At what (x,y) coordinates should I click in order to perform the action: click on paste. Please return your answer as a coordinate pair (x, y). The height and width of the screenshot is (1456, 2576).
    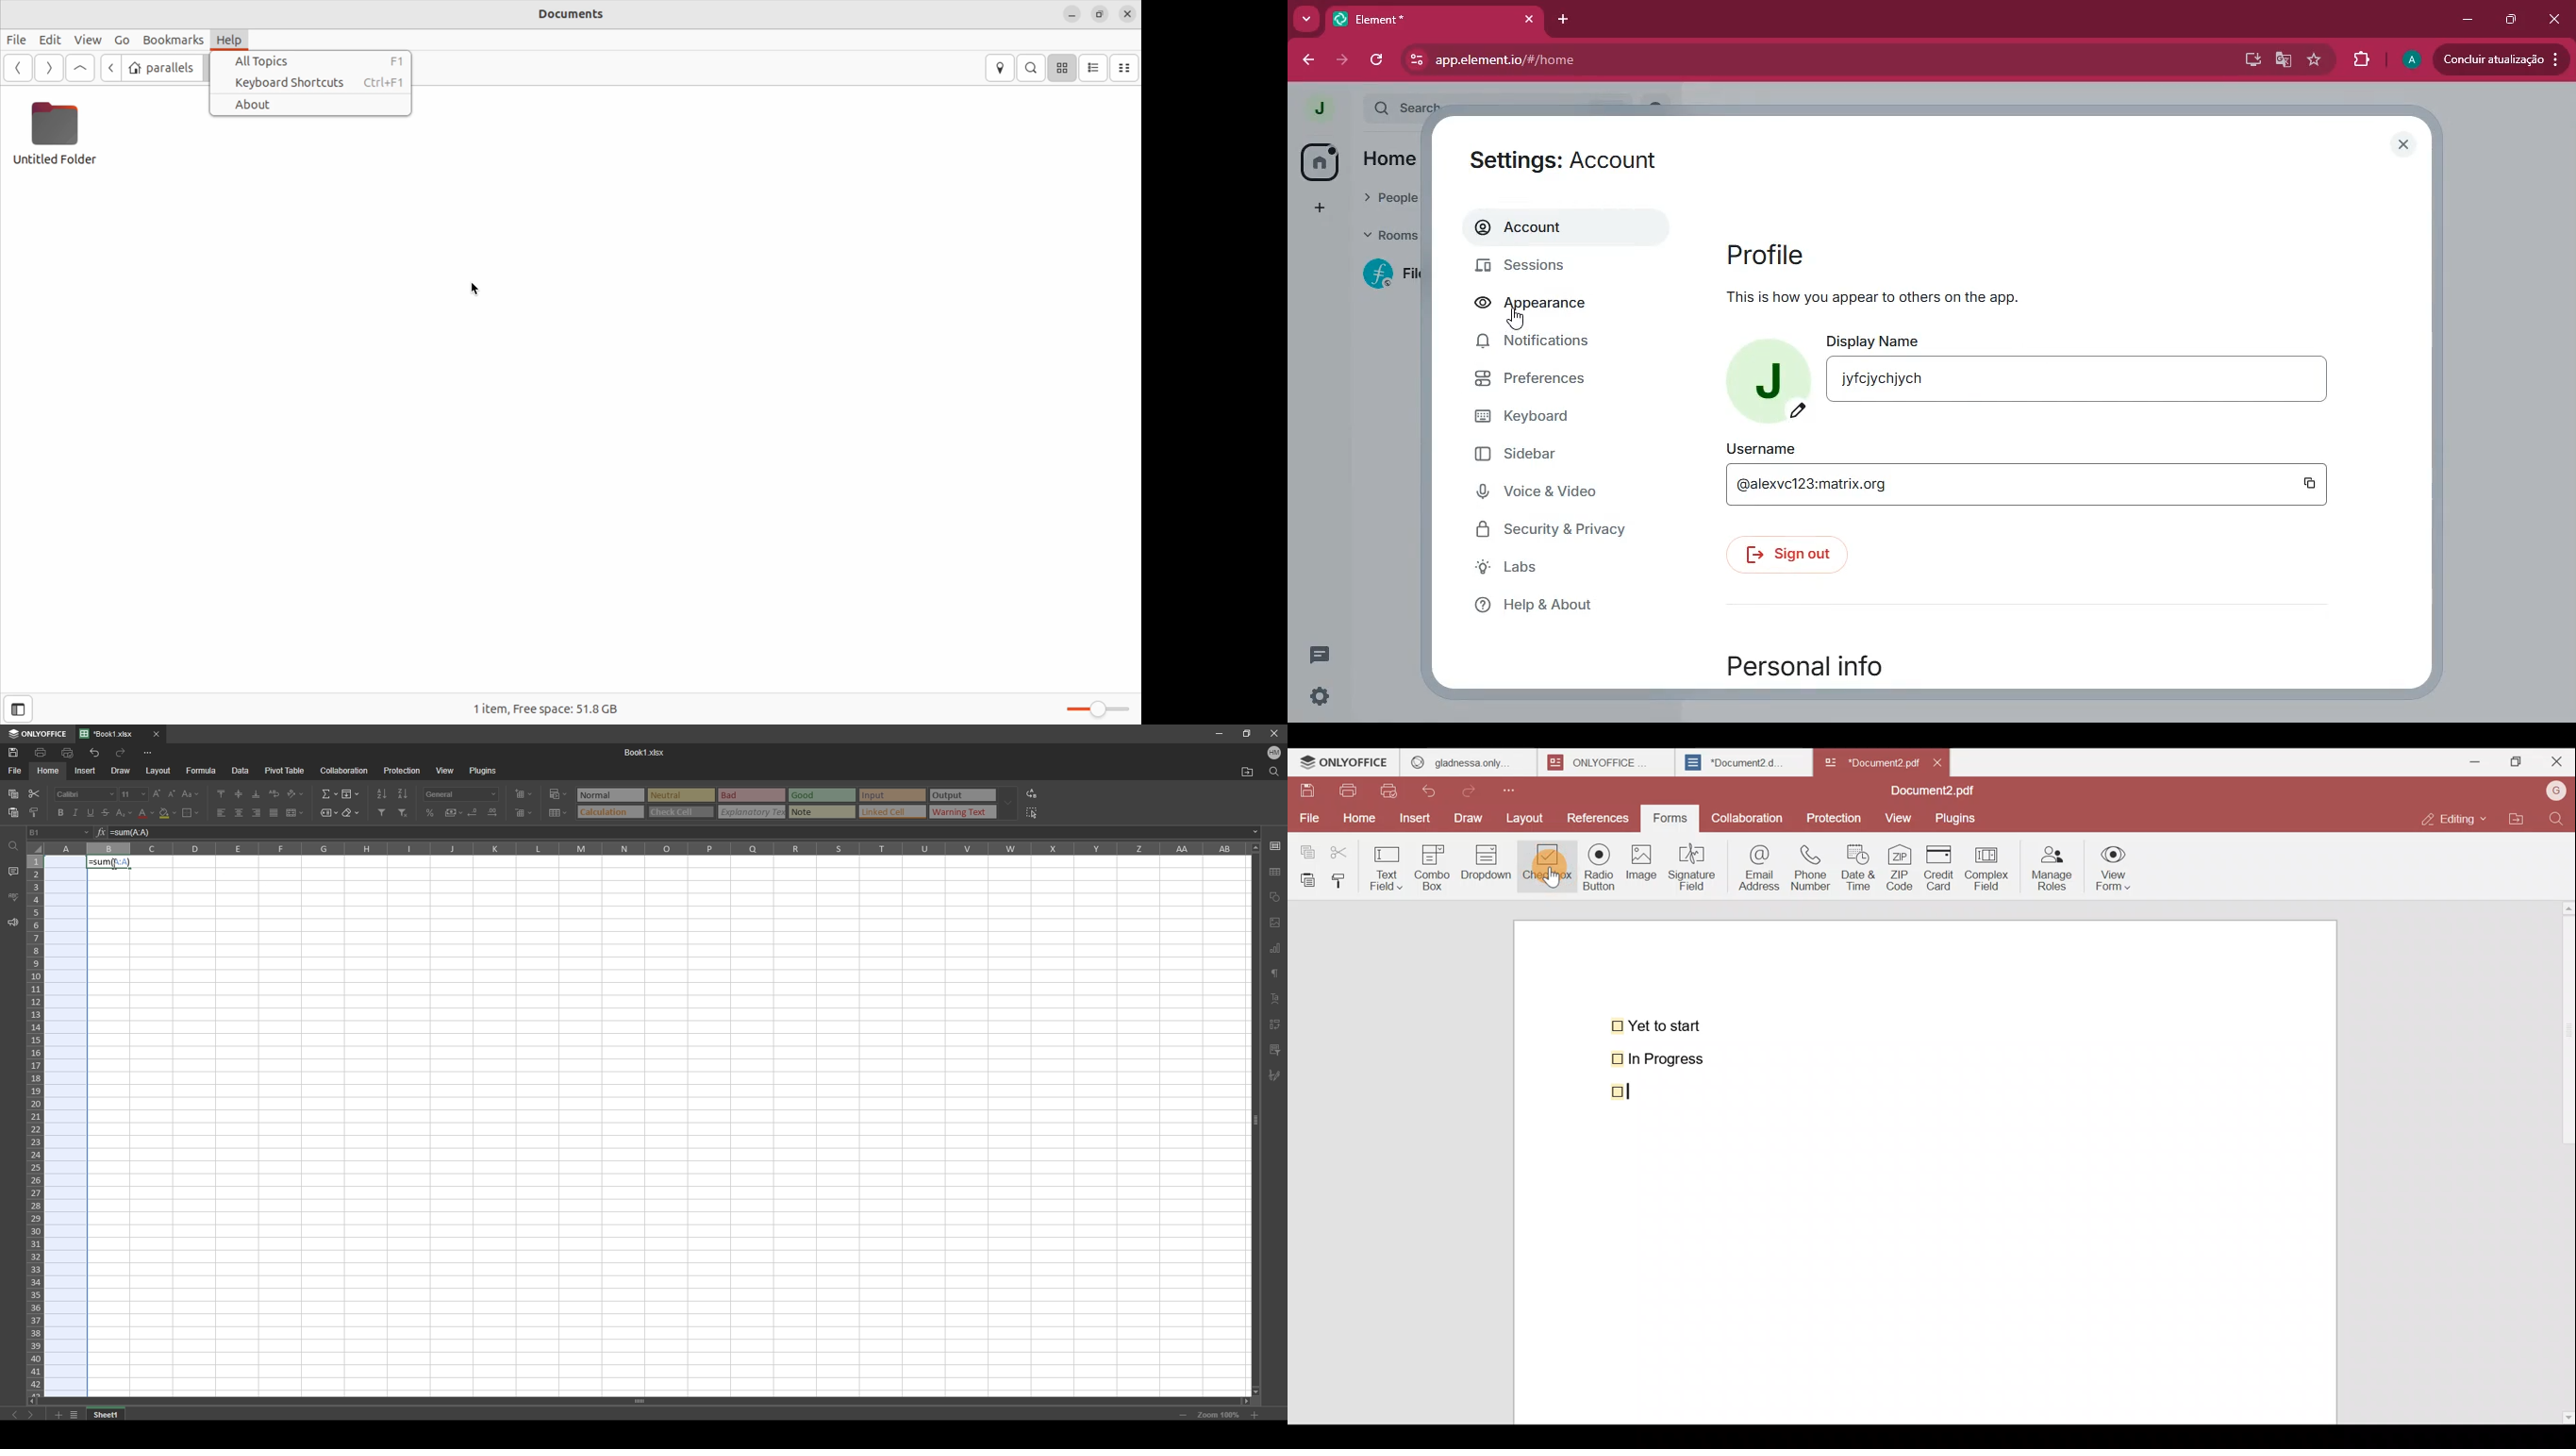
    Looking at the image, I should click on (13, 794).